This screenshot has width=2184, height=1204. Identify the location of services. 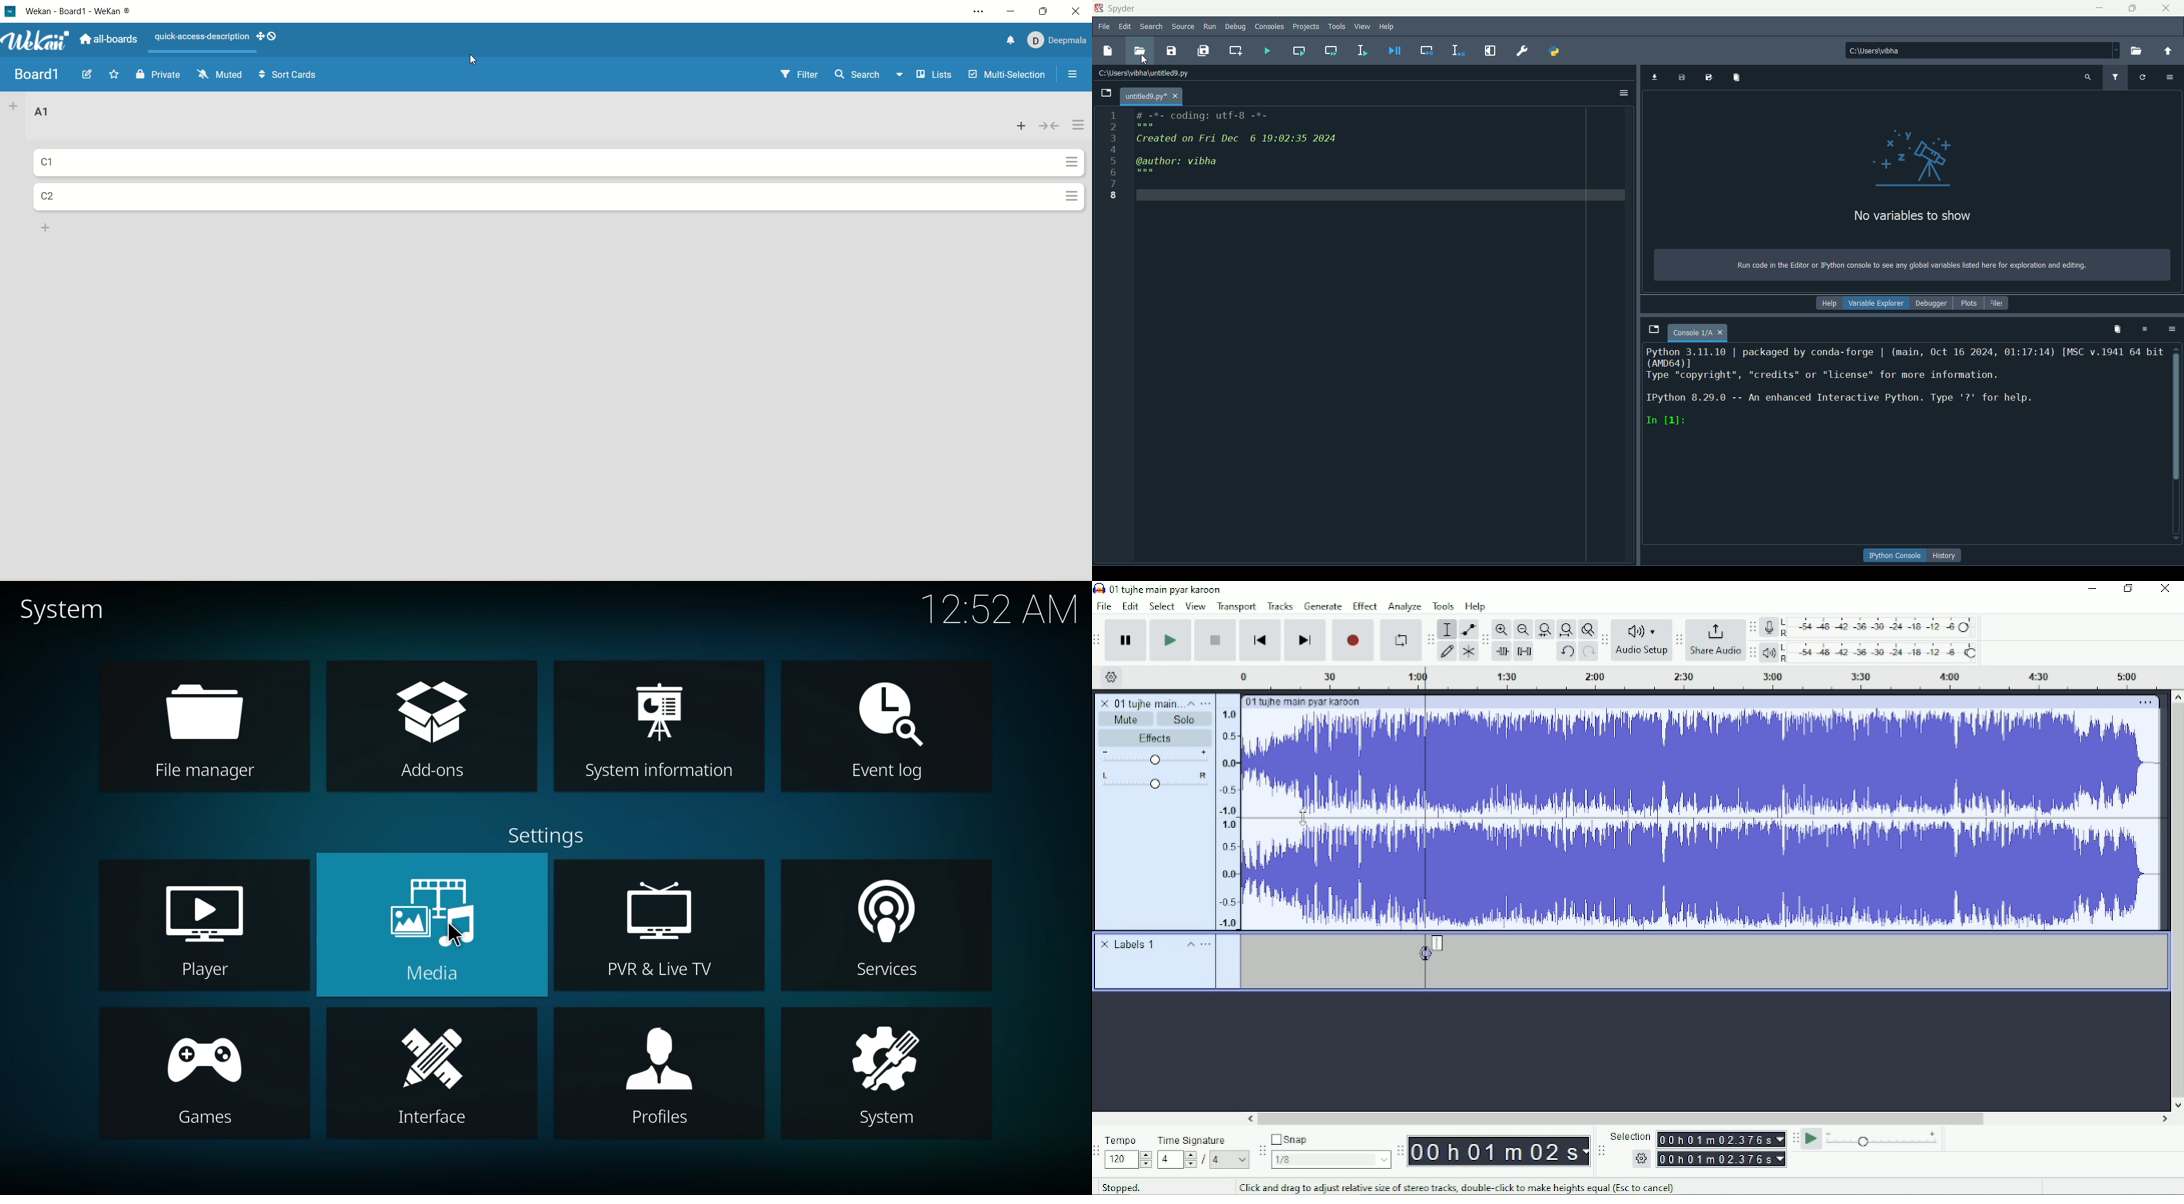
(885, 907).